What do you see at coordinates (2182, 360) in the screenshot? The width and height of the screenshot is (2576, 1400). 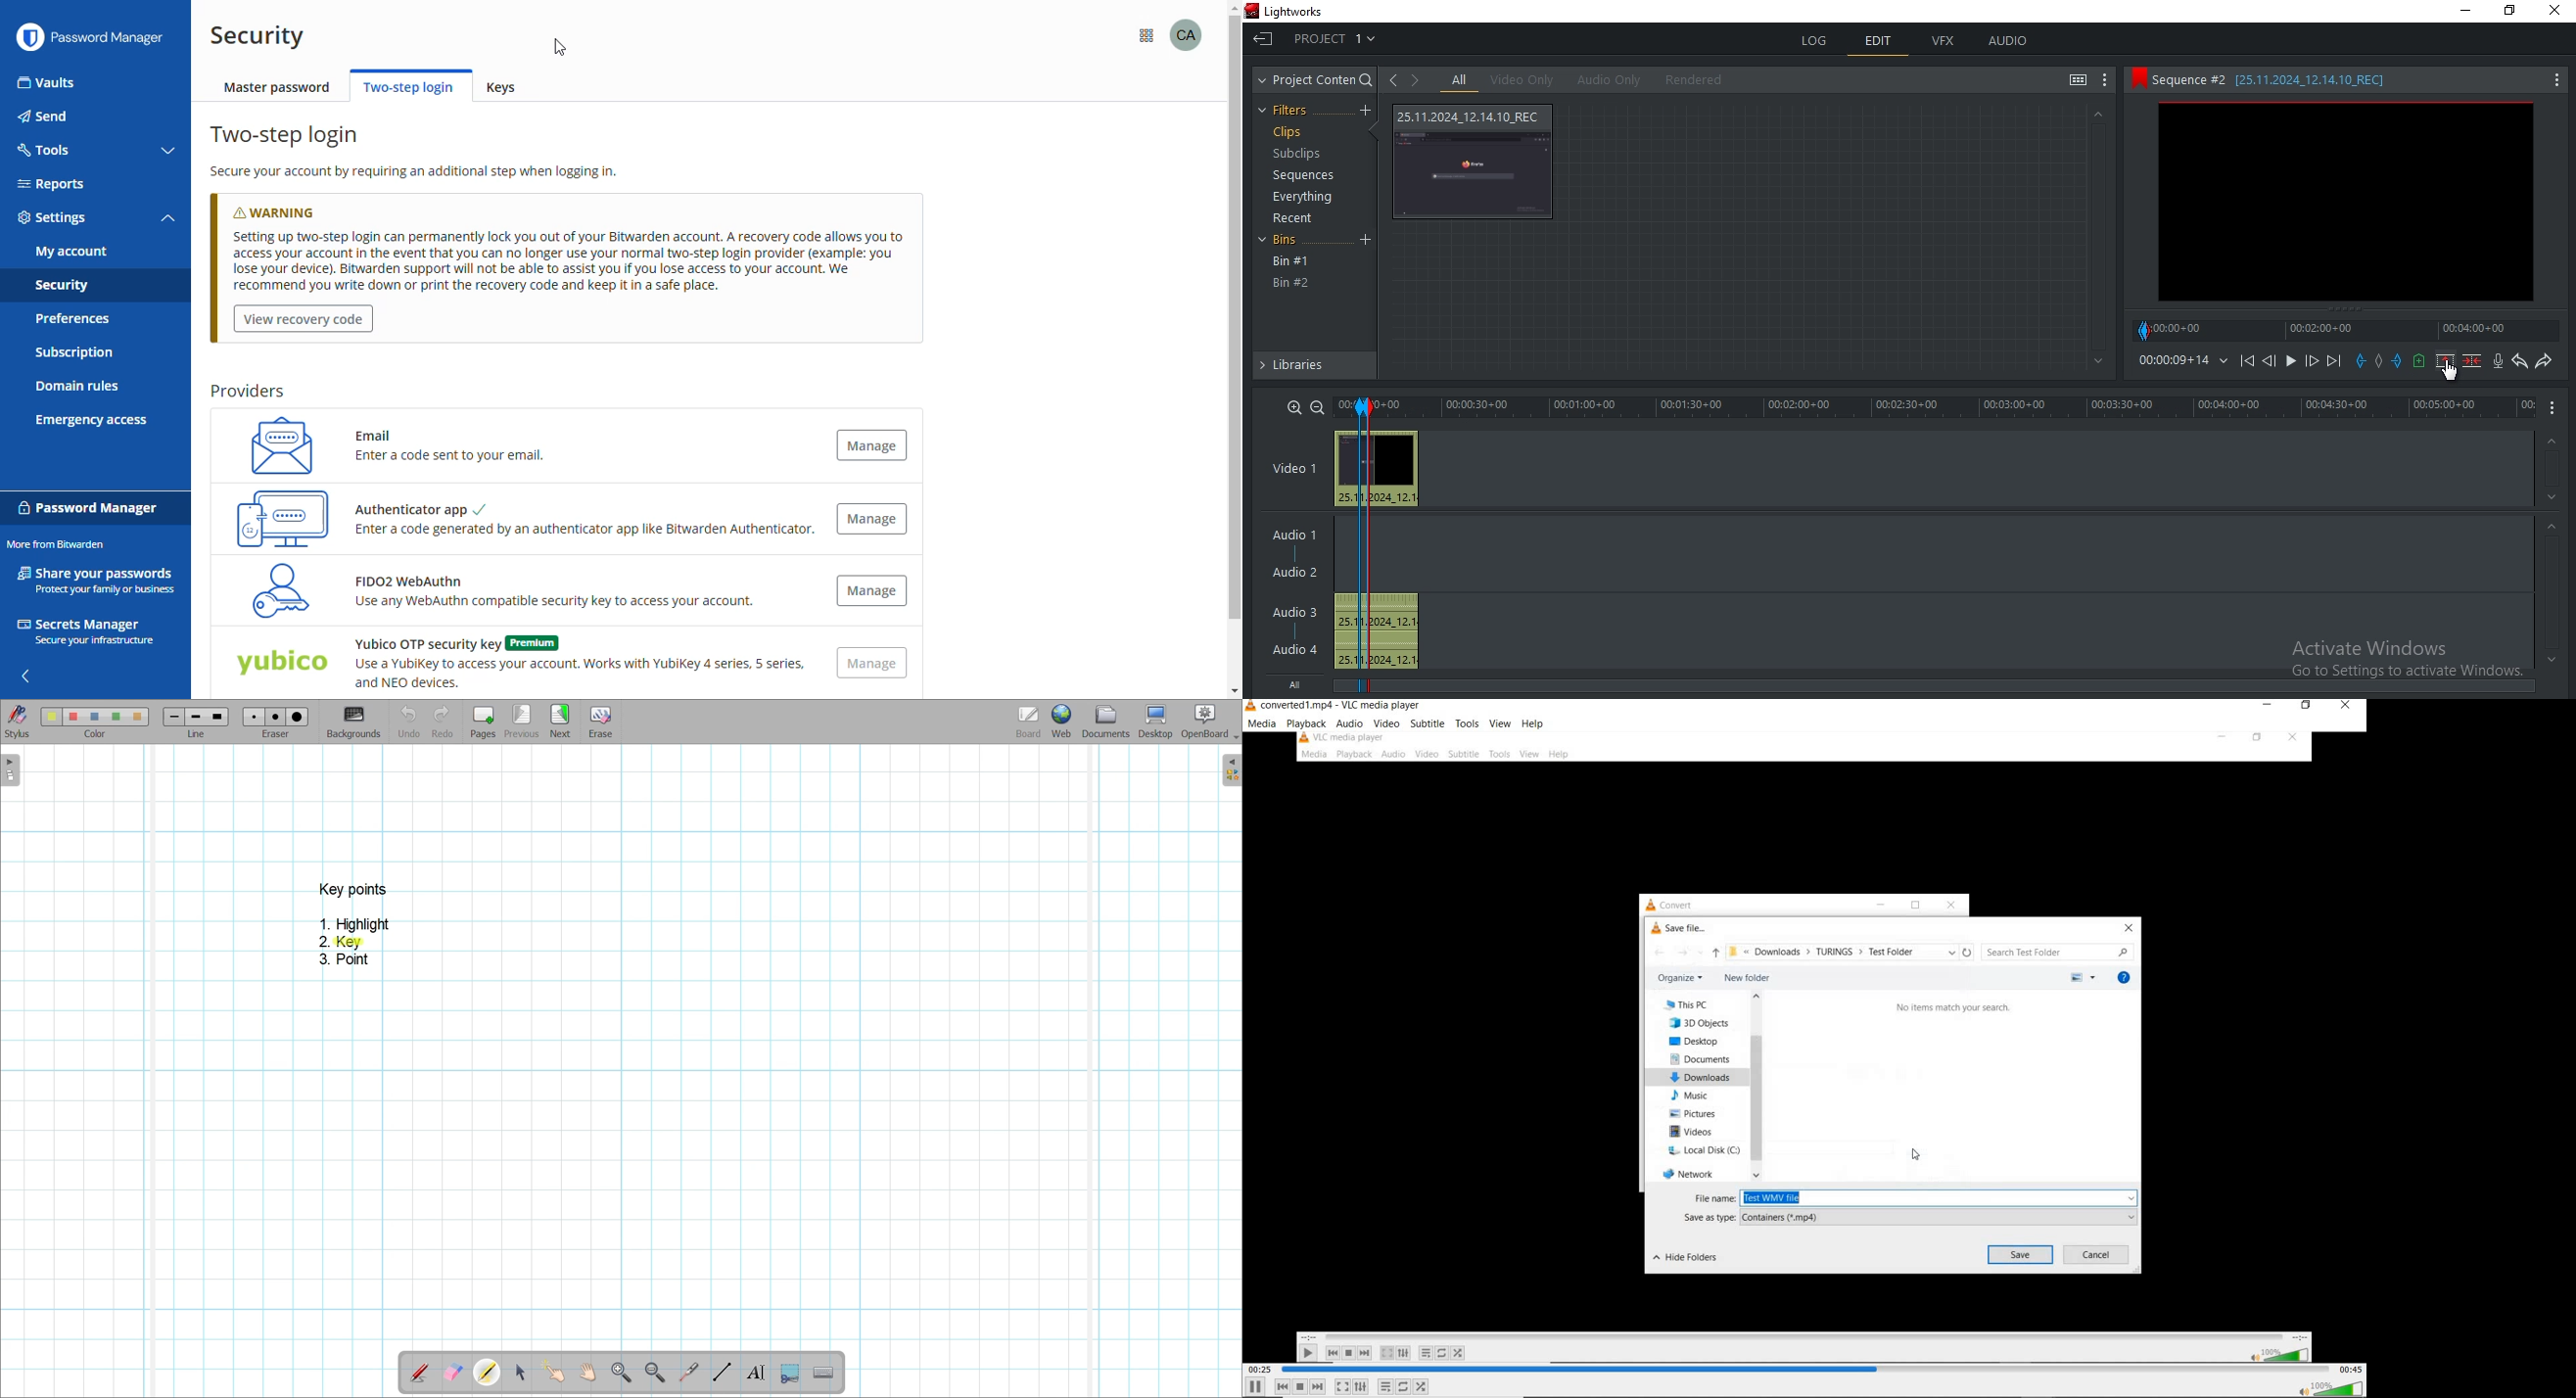 I see `time` at bounding box center [2182, 360].